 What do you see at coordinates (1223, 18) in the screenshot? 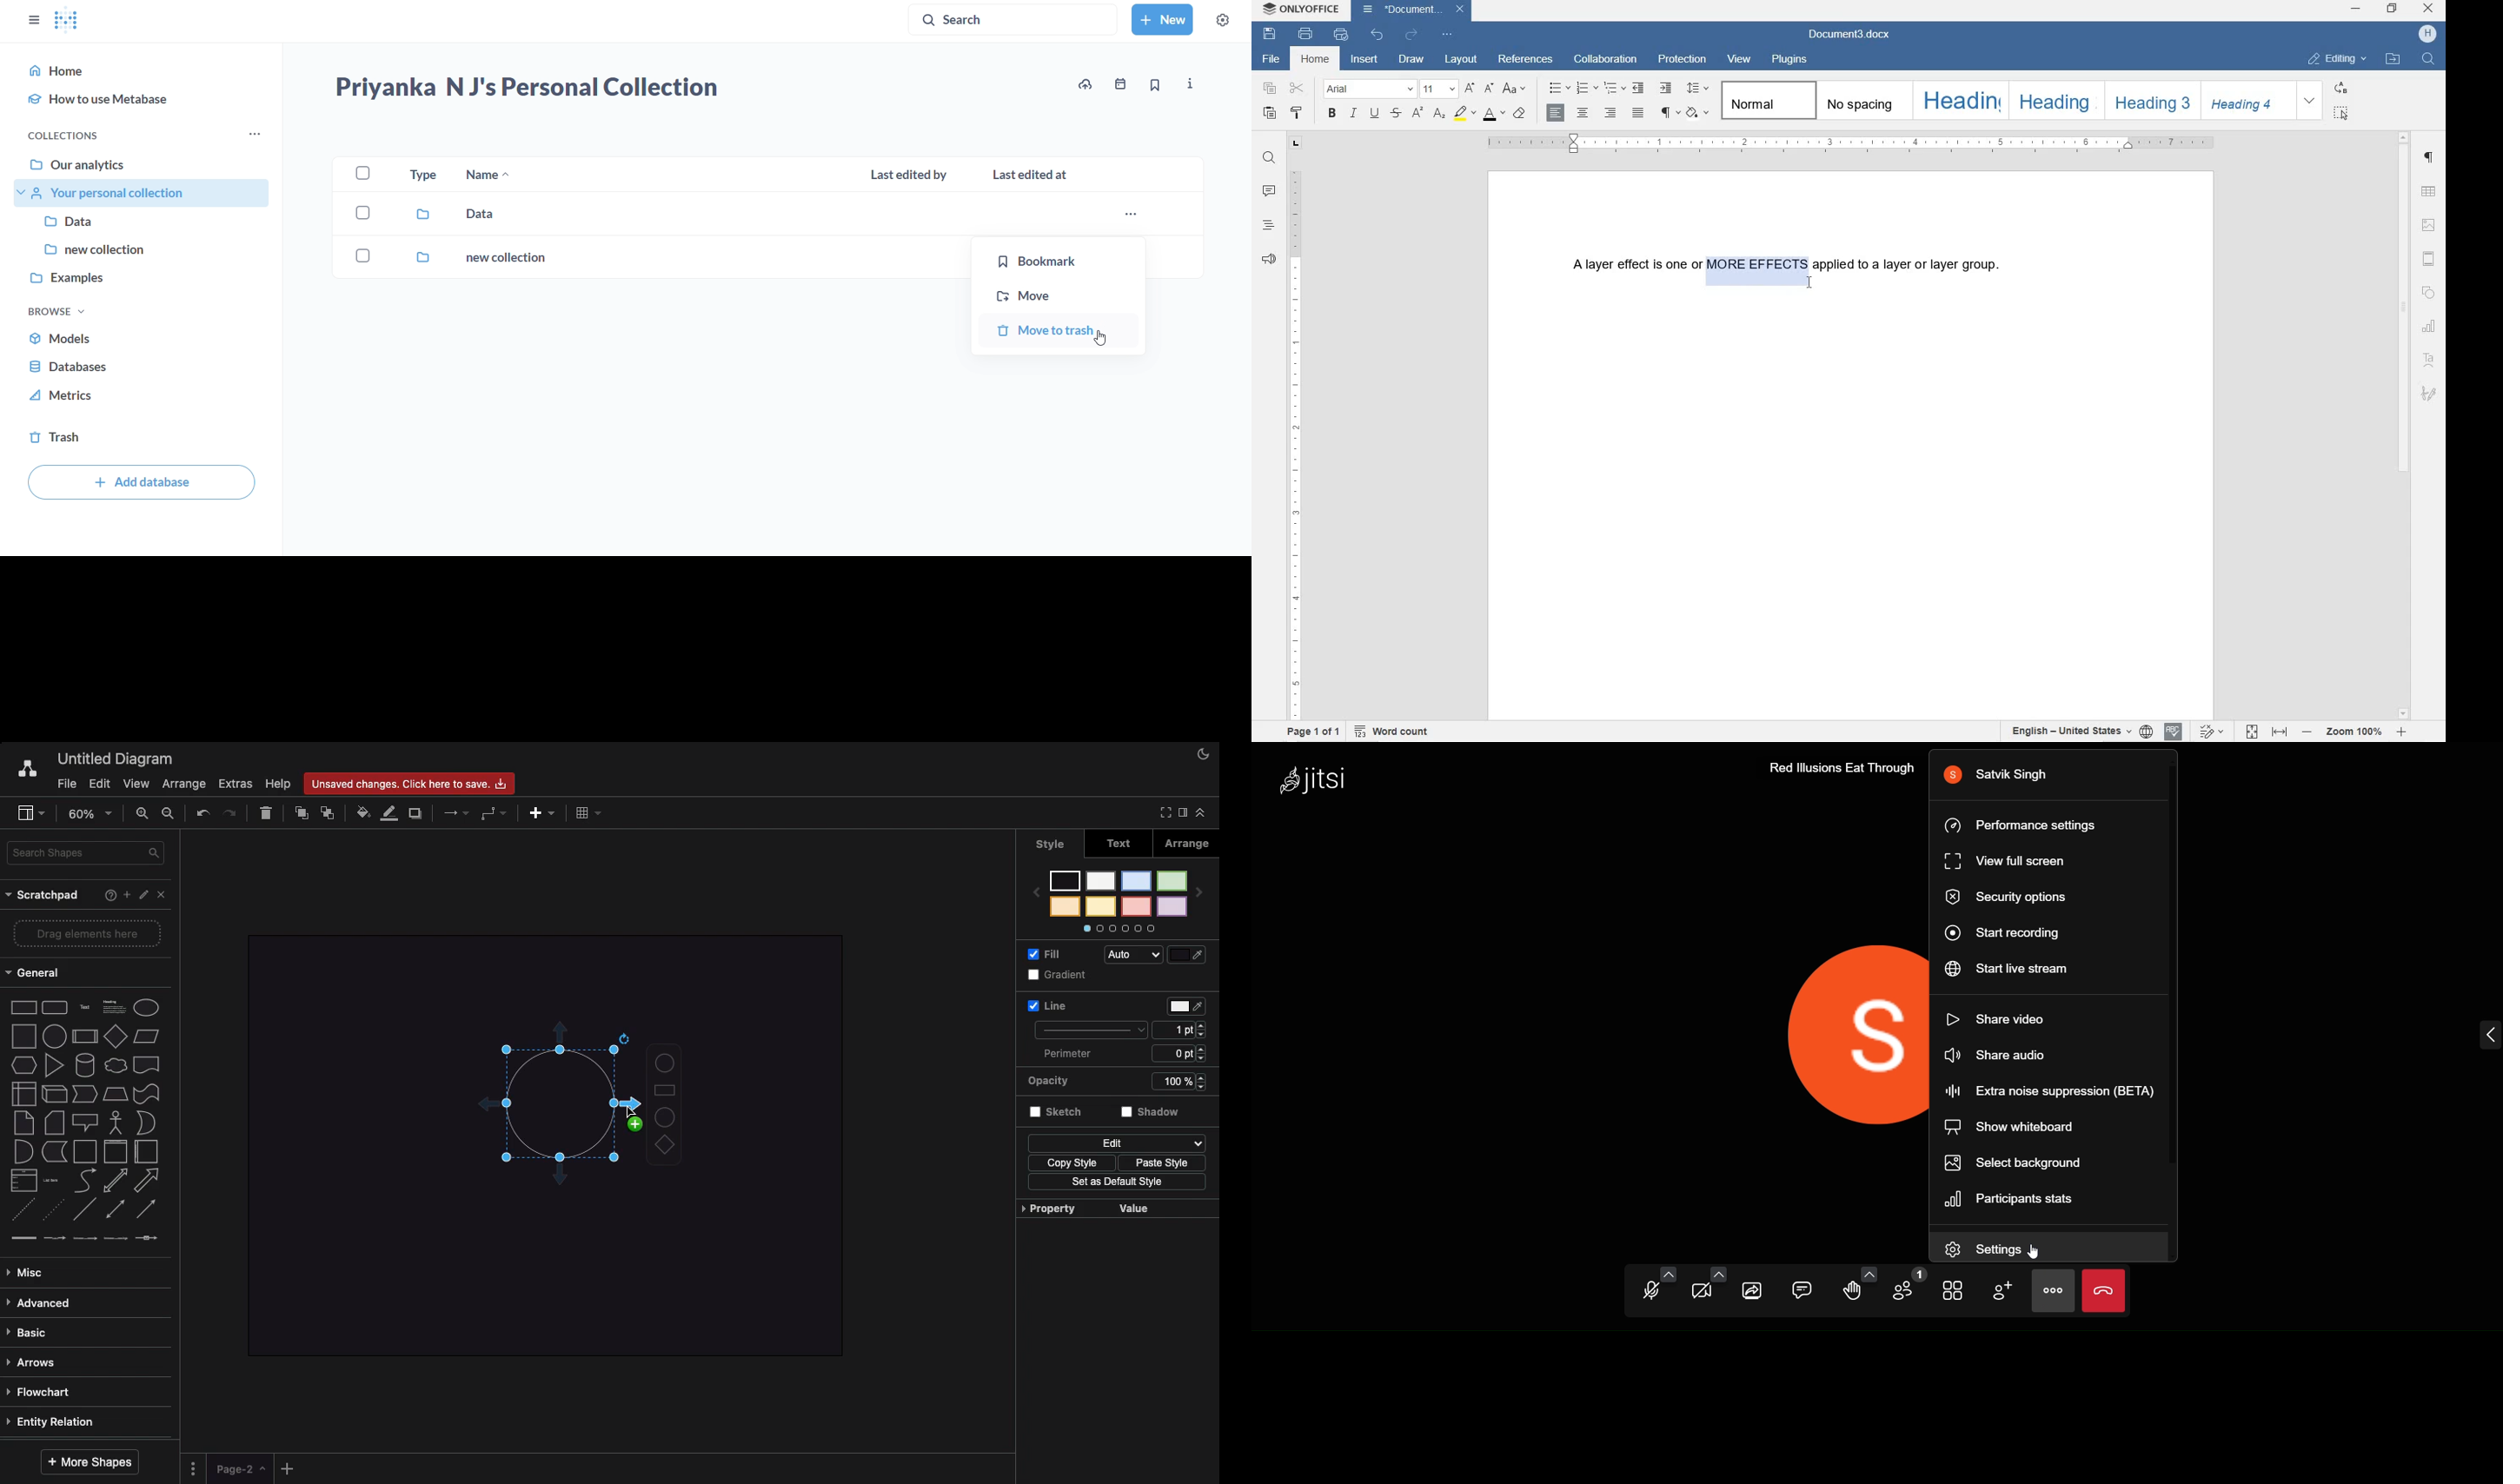
I see `settings` at bounding box center [1223, 18].